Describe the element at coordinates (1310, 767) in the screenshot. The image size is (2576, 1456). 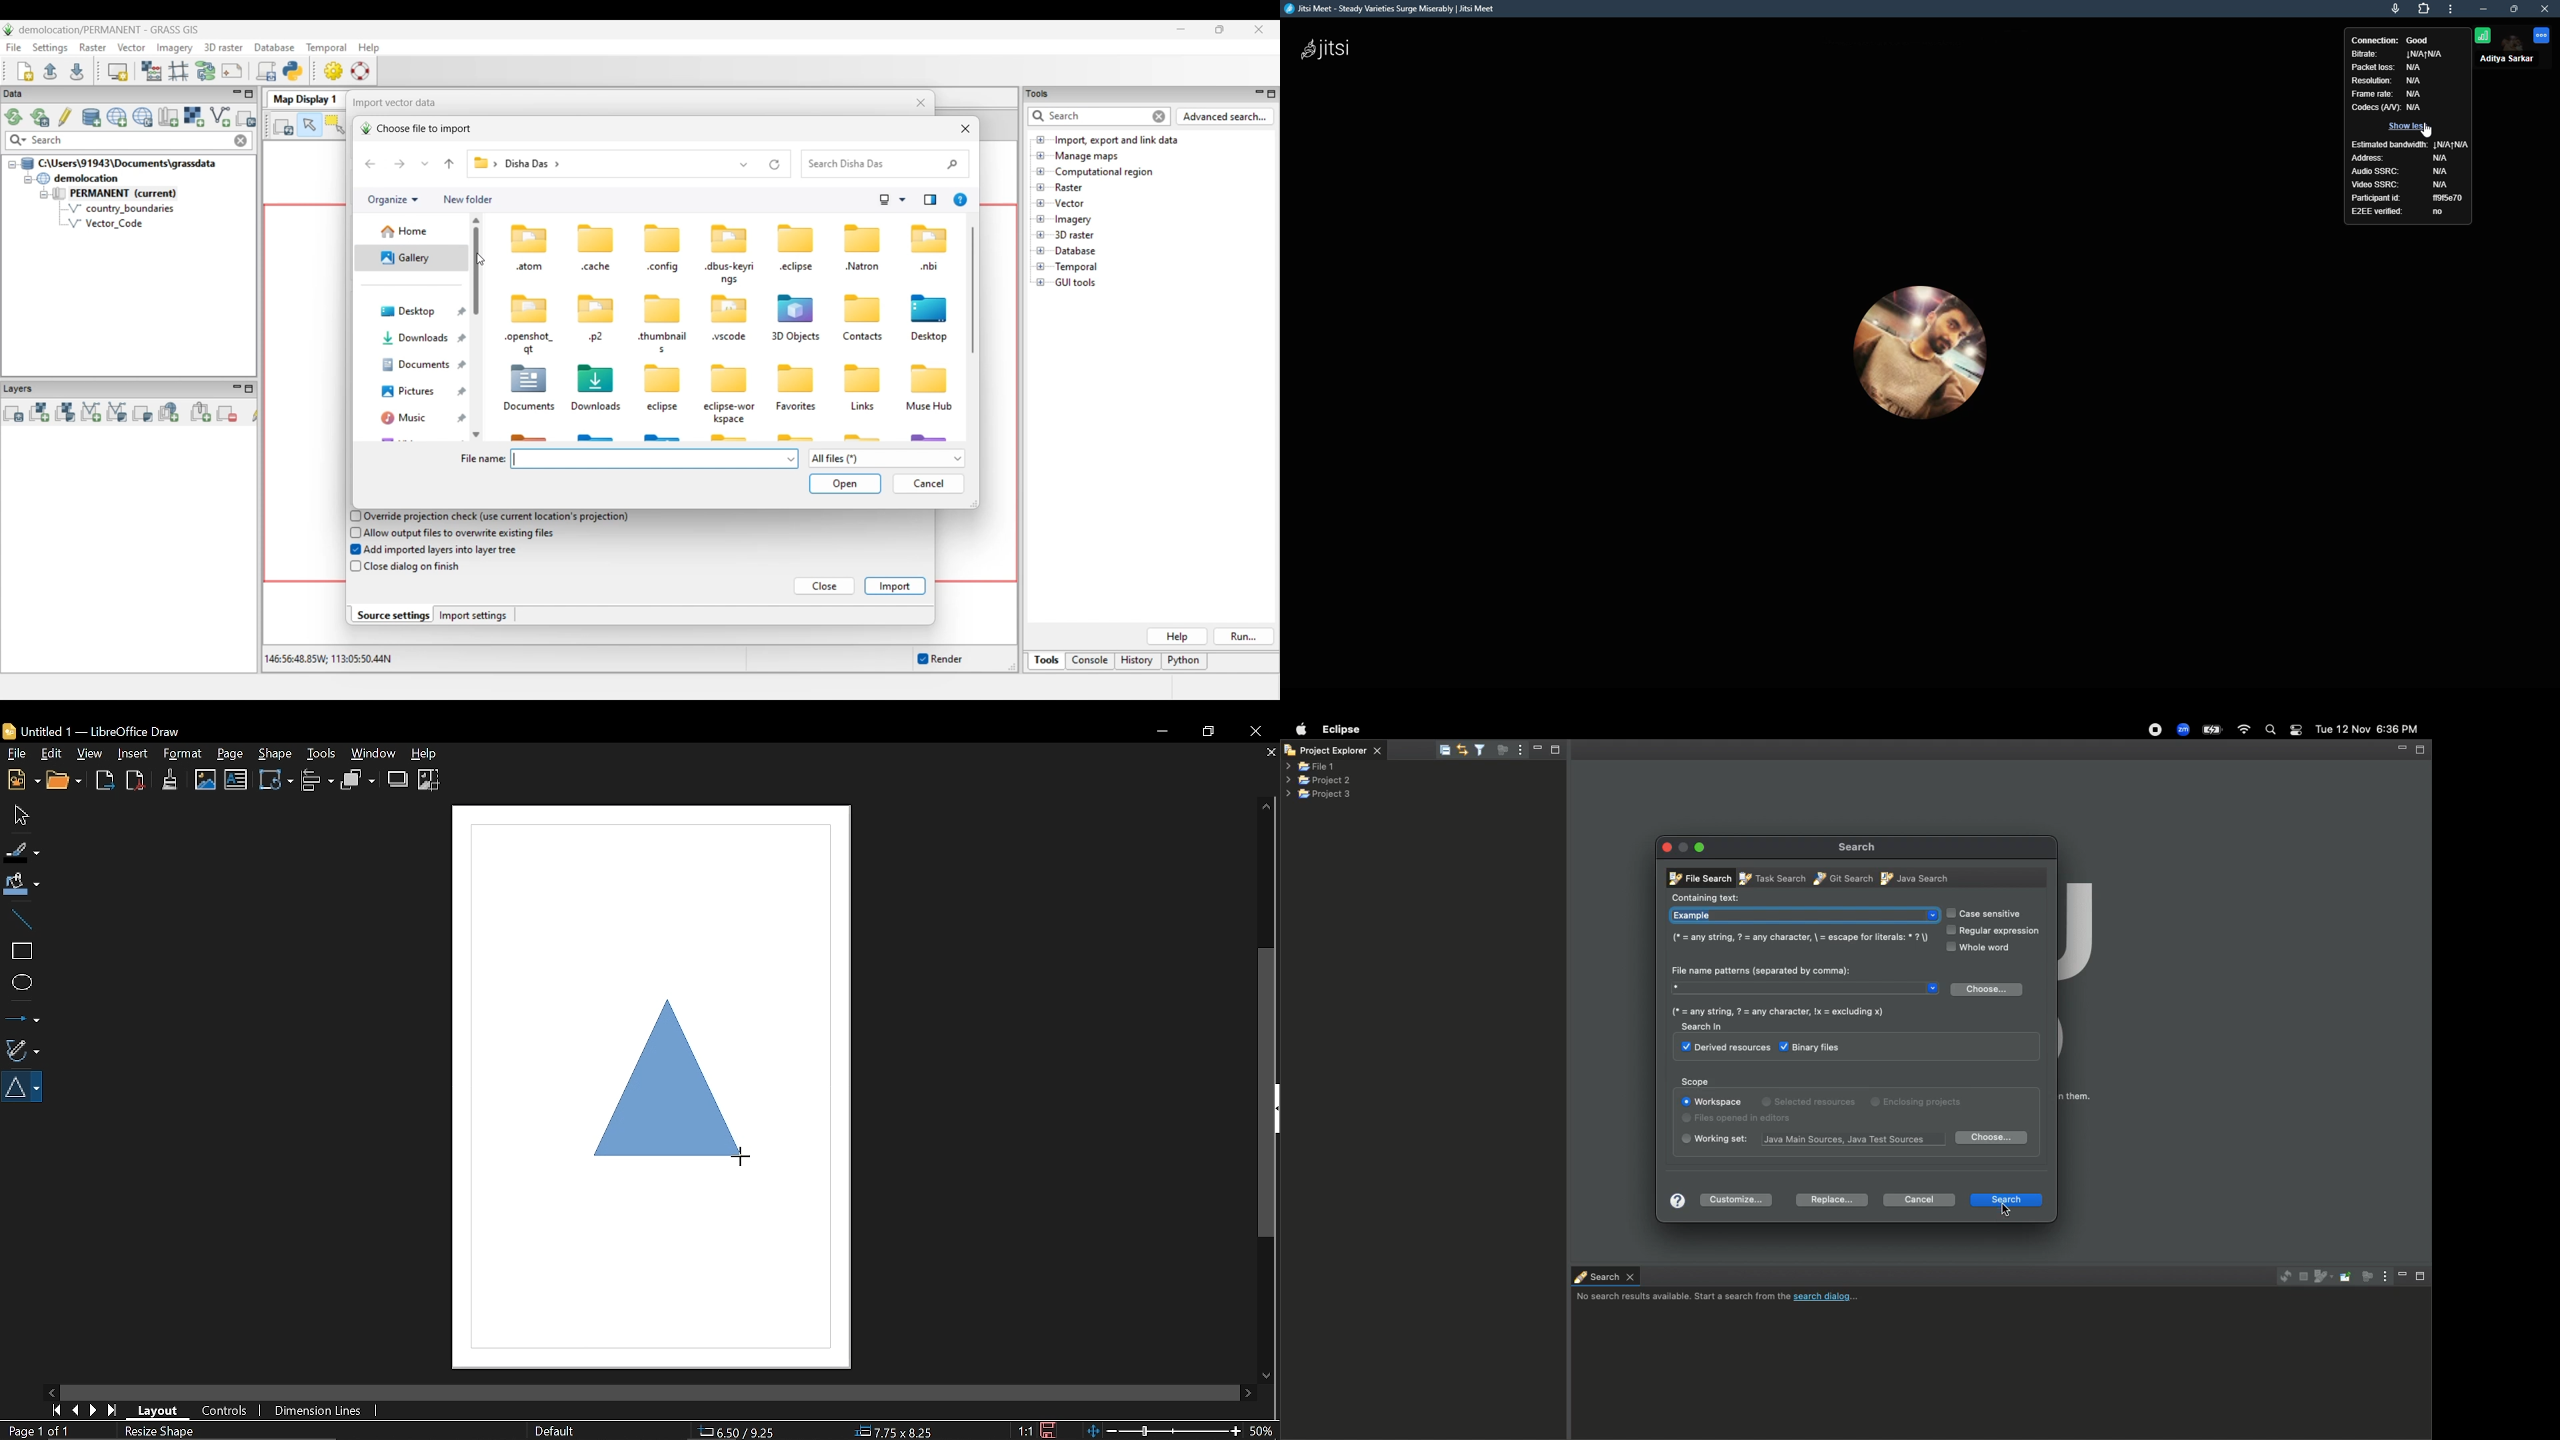
I see `File 1` at that location.